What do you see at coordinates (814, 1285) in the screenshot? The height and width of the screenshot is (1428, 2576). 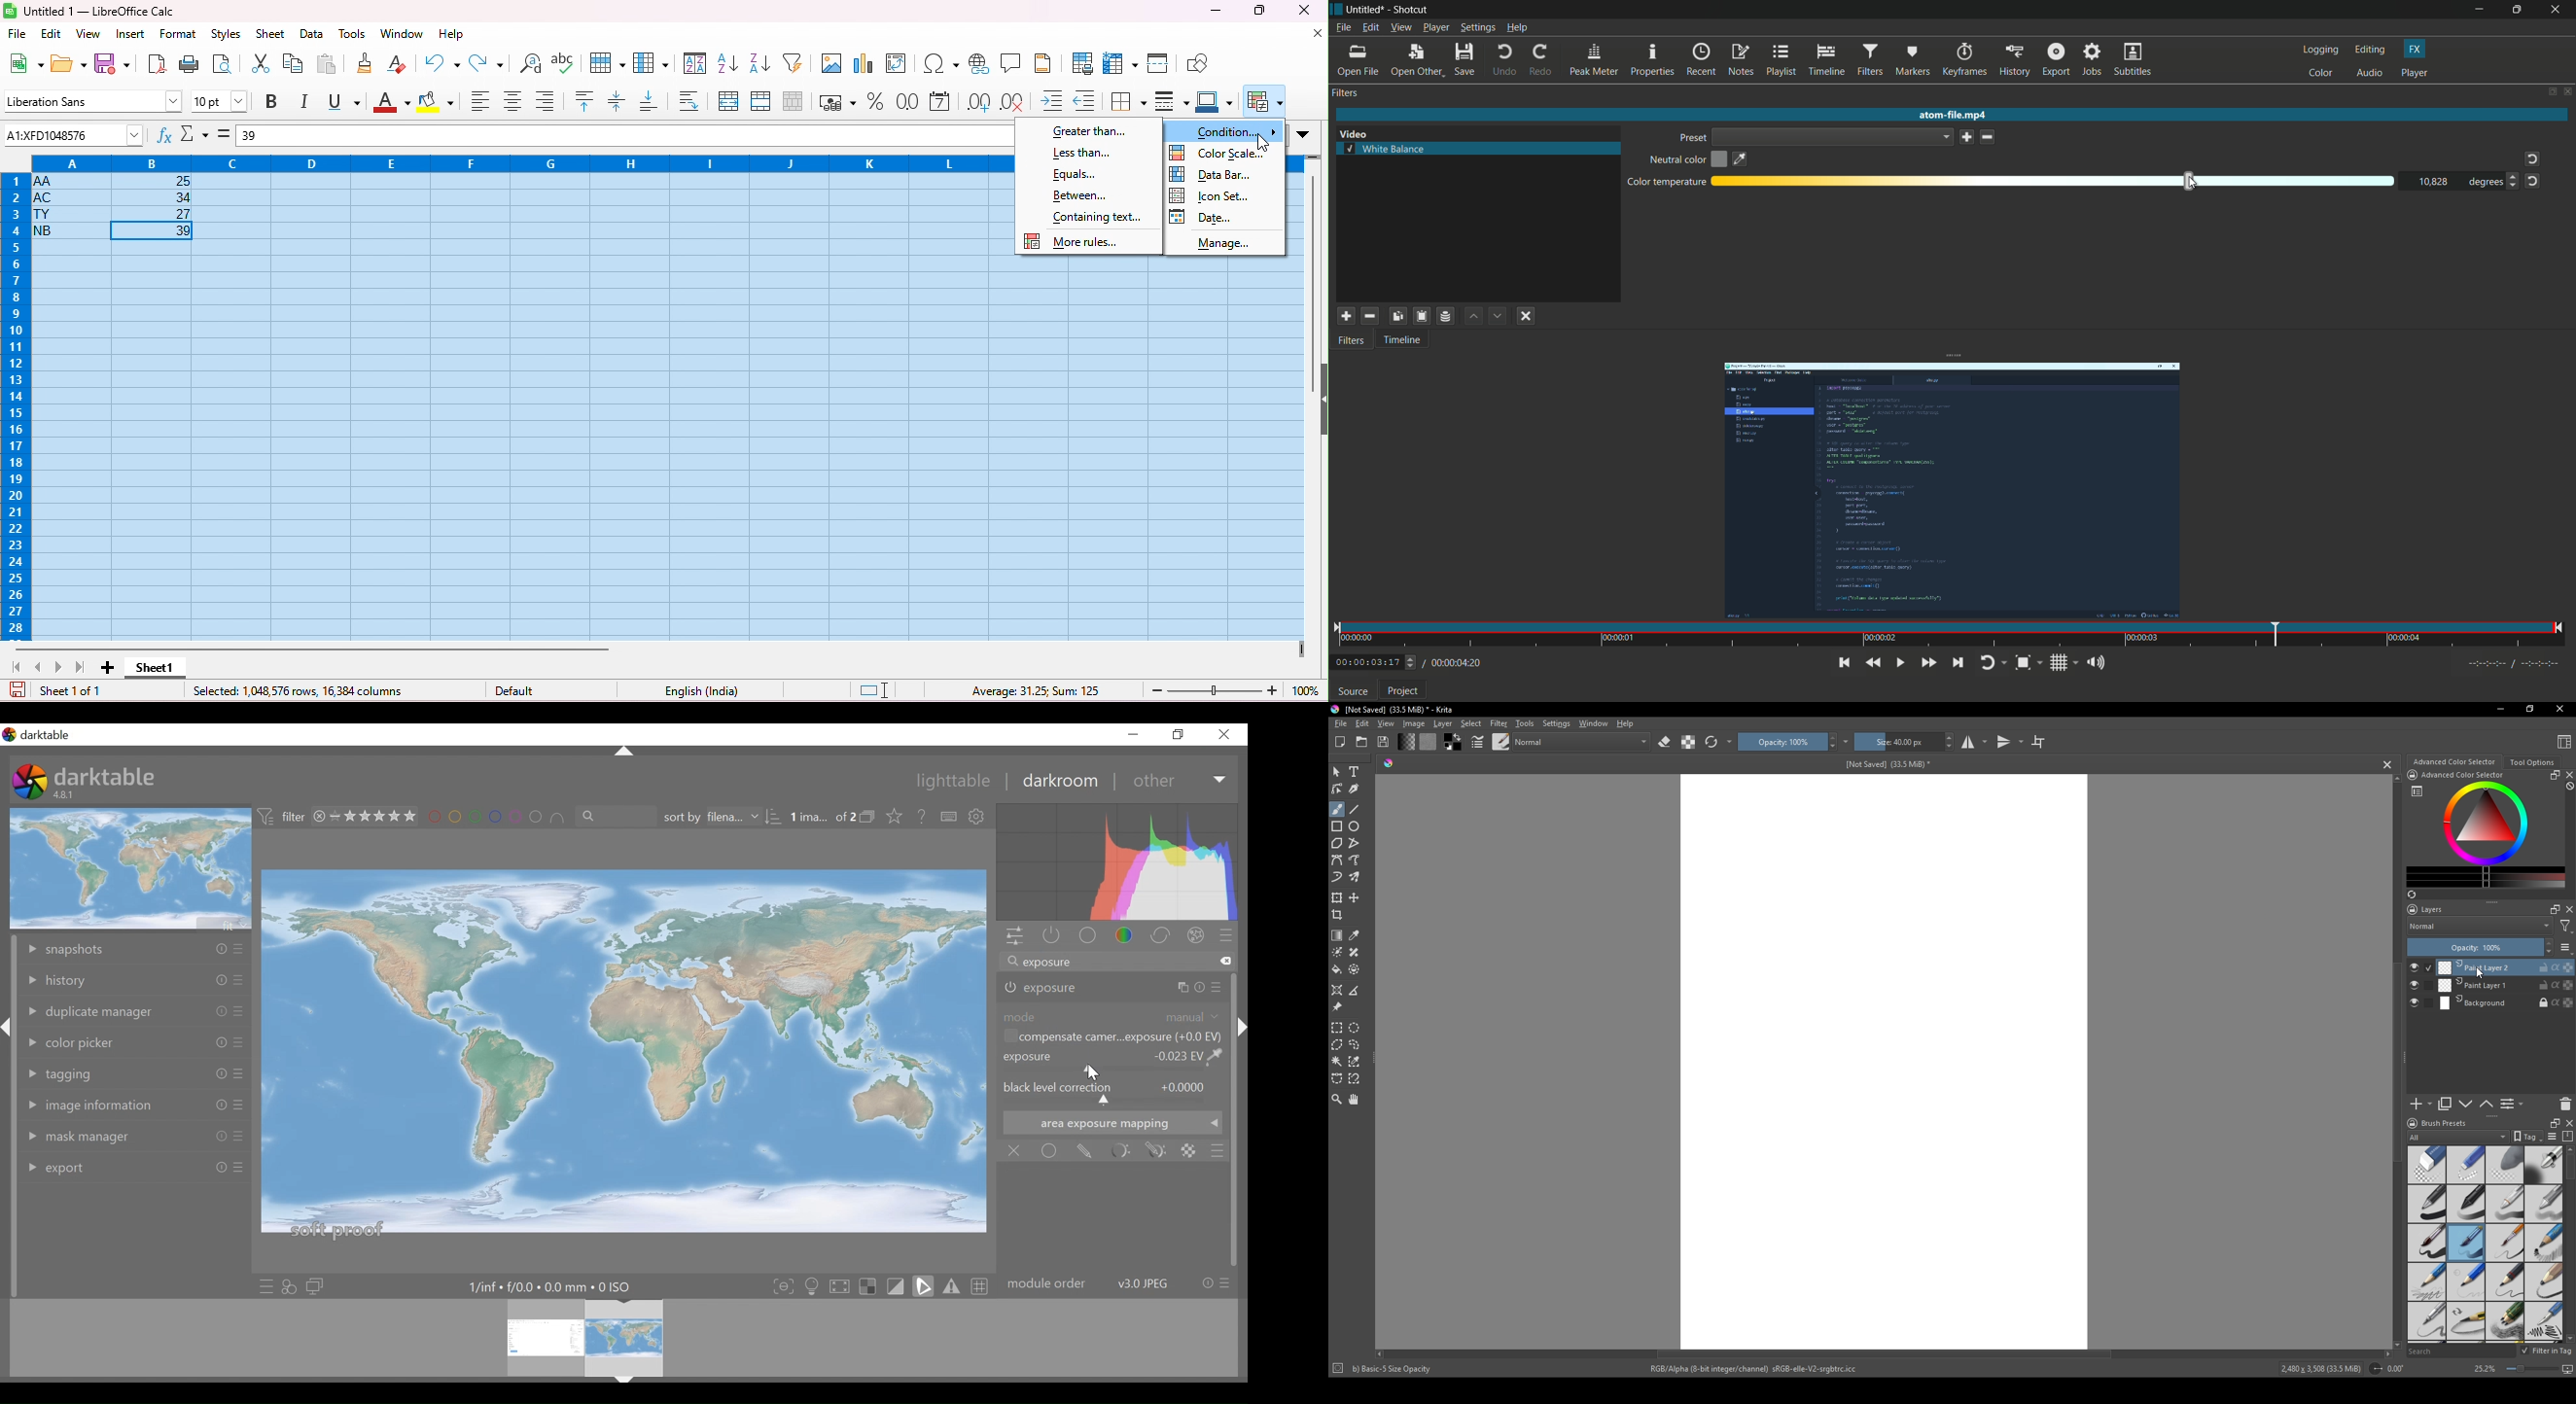 I see `toggle ISO 12646 color assessments conditions` at bounding box center [814, 1285].